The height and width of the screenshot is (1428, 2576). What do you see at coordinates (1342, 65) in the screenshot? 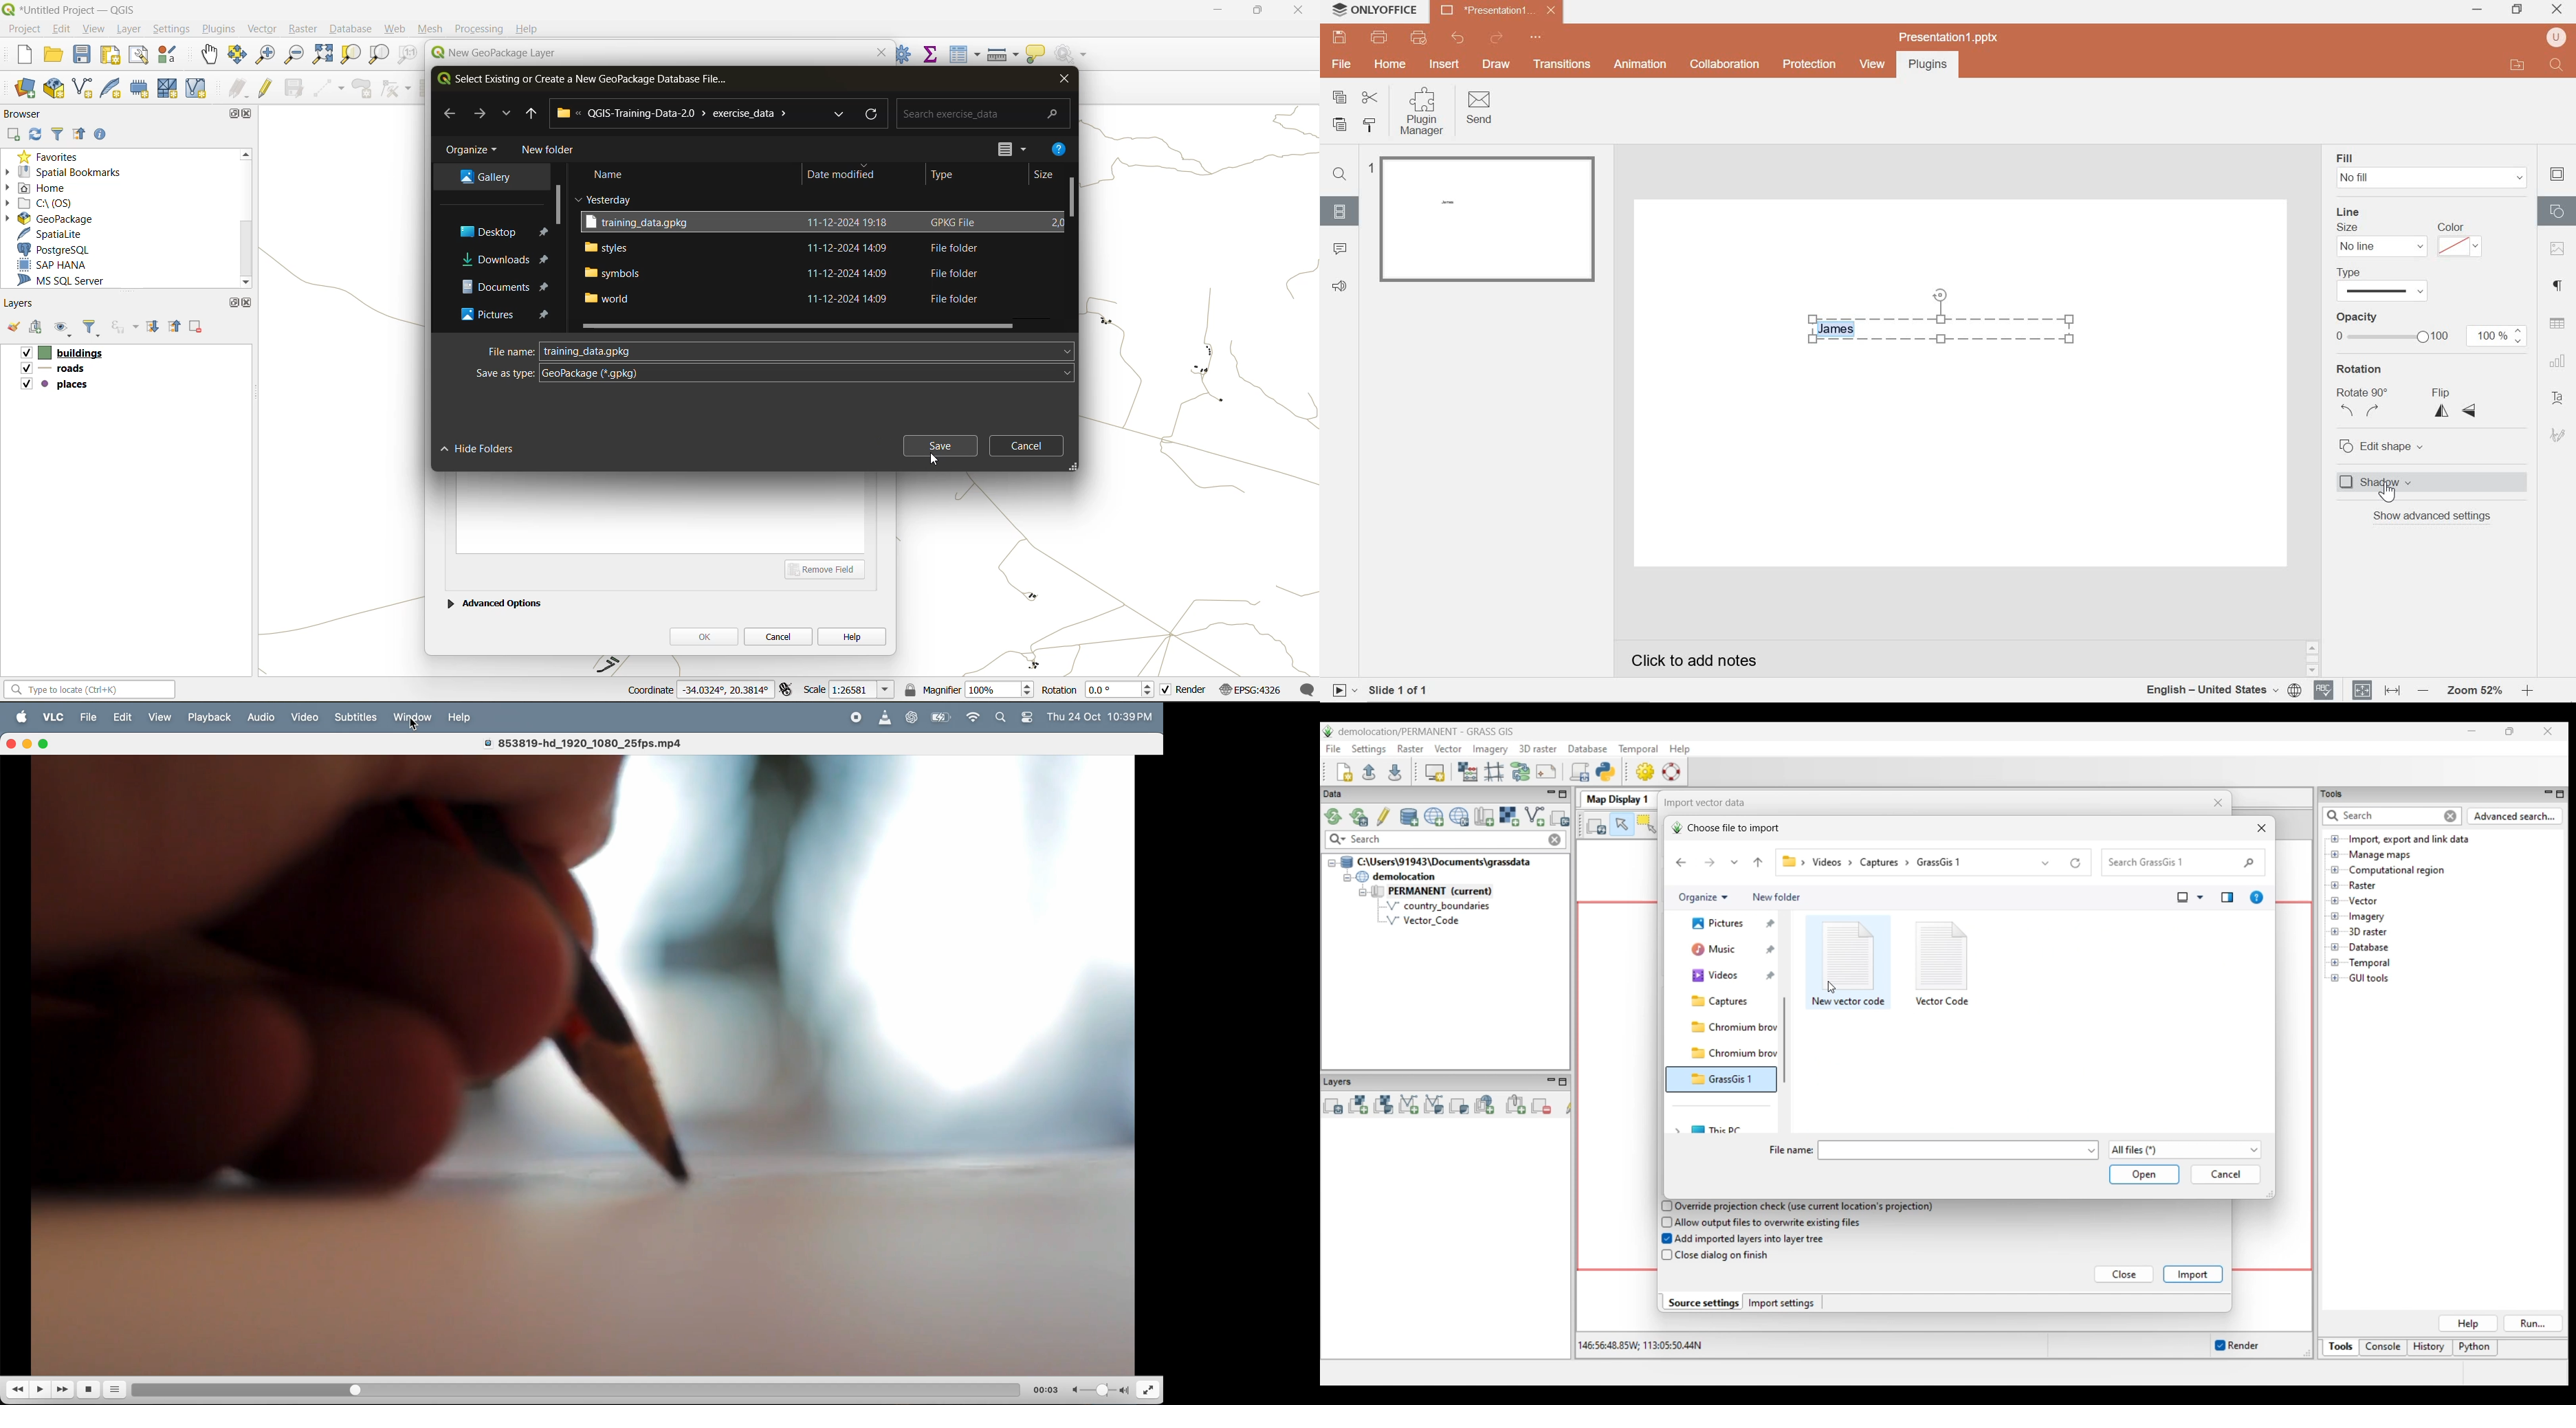
I see `file` at bounding box center [1342, 65].